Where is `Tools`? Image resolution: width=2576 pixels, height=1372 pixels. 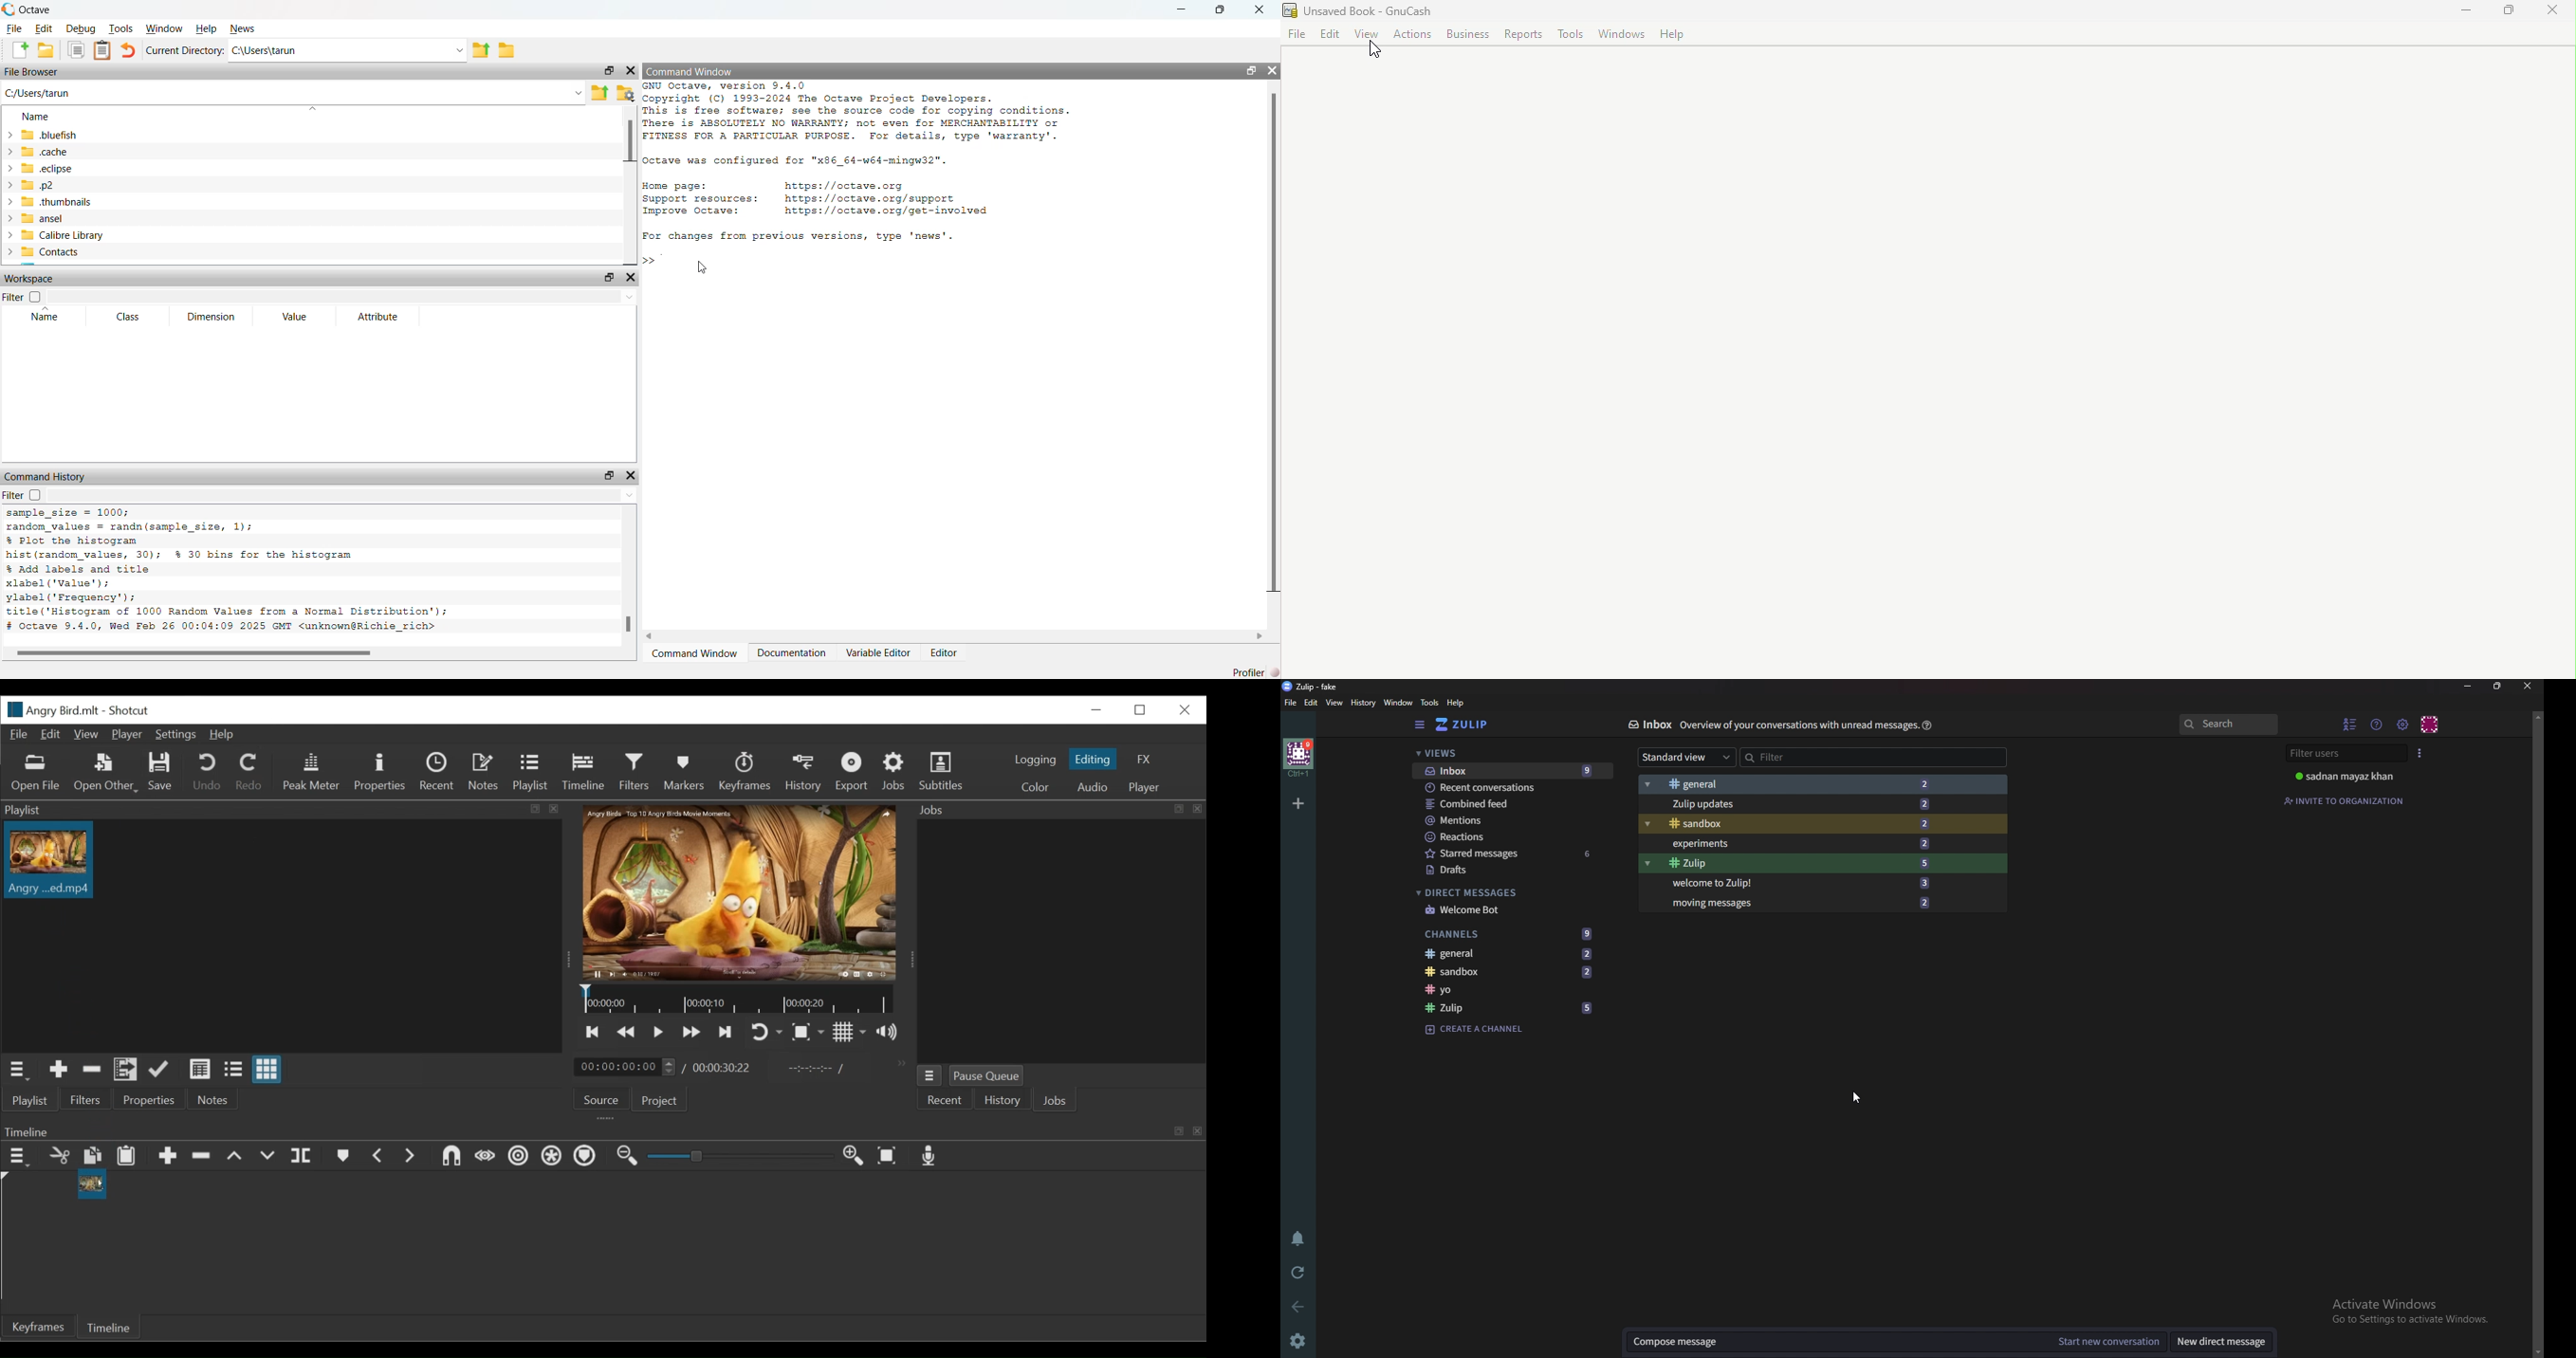
Tools is located at coordinates (1574, 35).